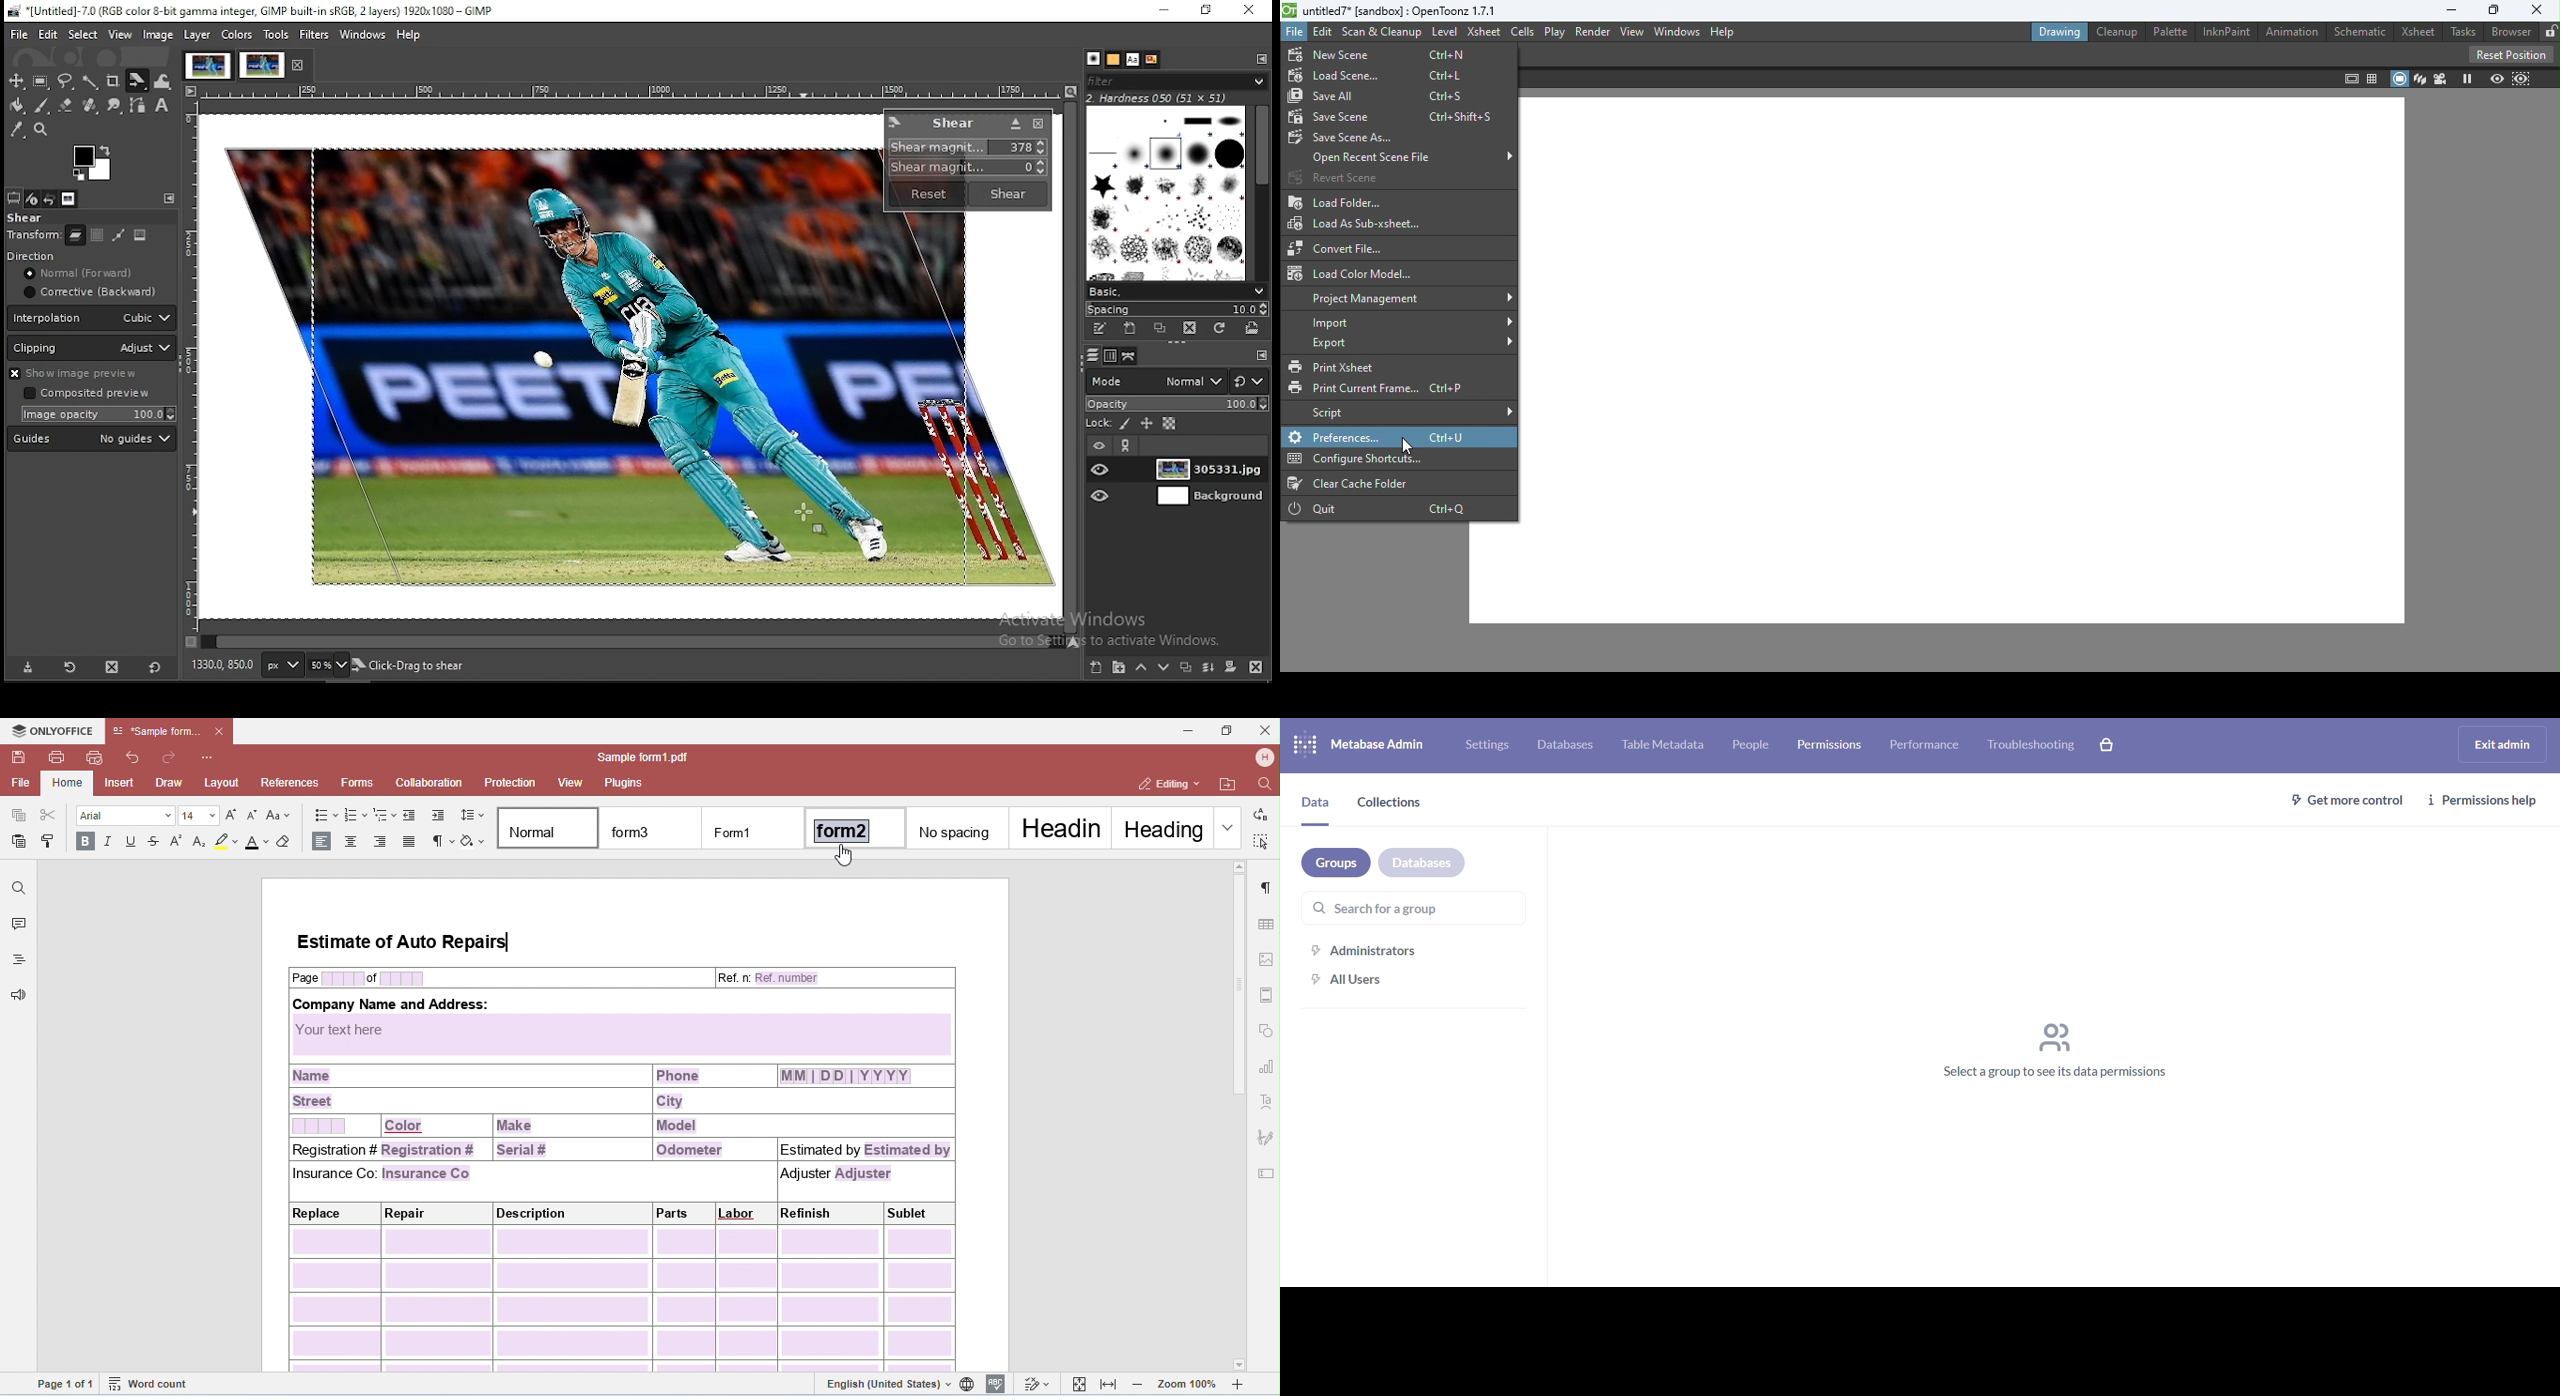 The height and width of the screenshot is (1400, 2576). I want to click on refresh brushes, so click(1221, 329).